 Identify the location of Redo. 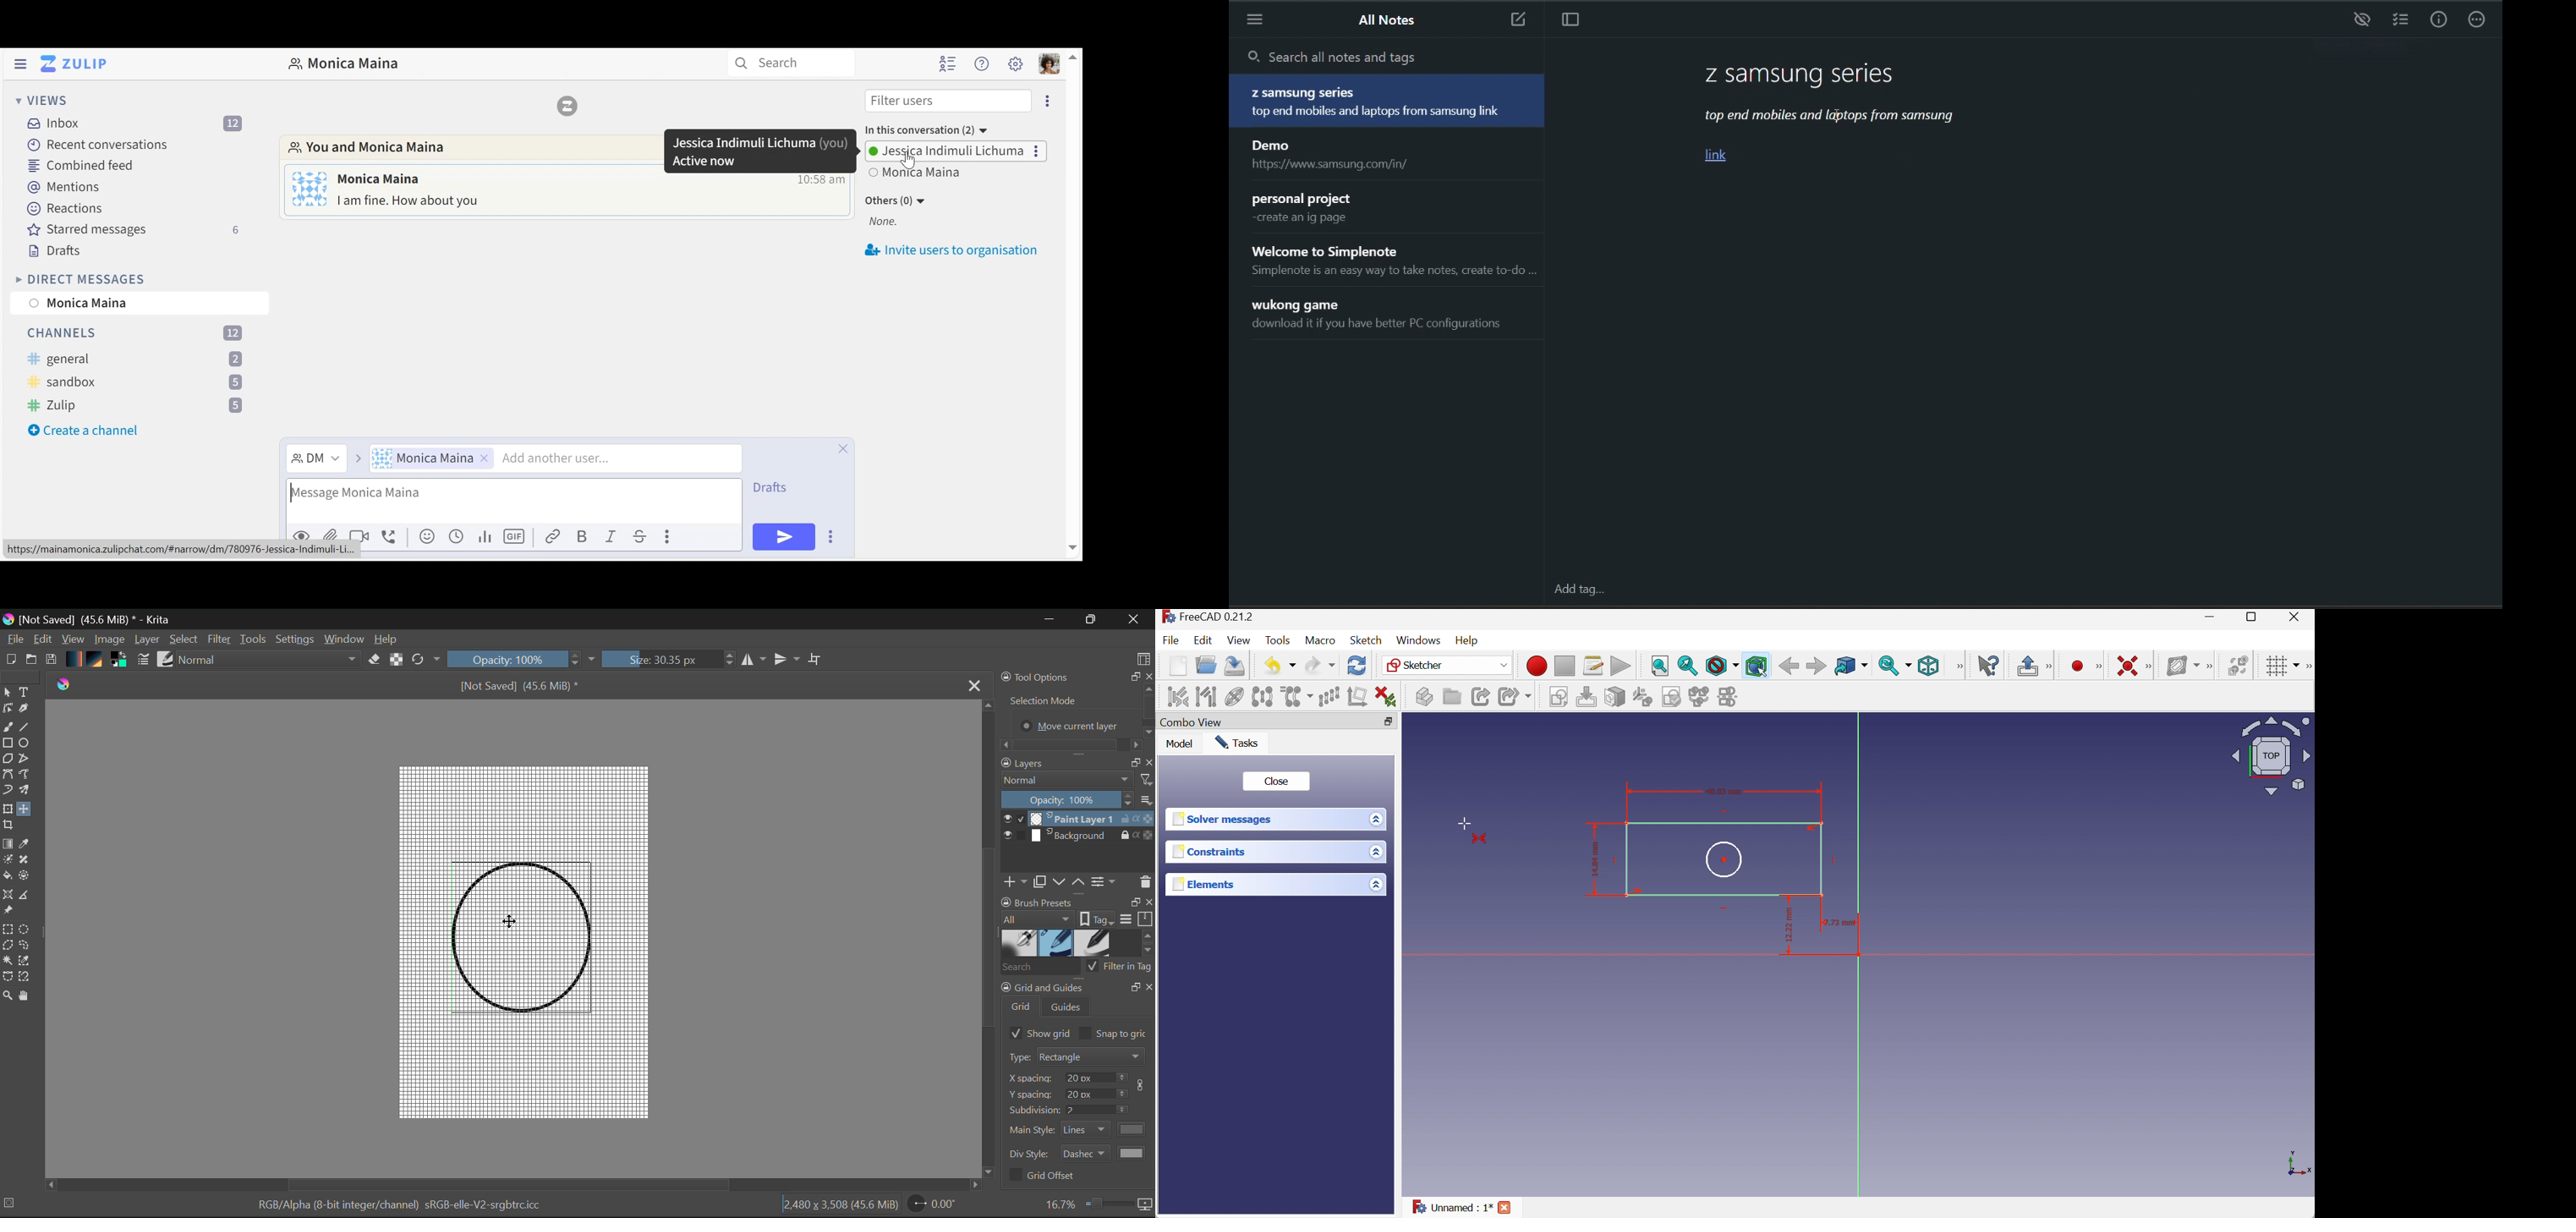
(1320, 665).